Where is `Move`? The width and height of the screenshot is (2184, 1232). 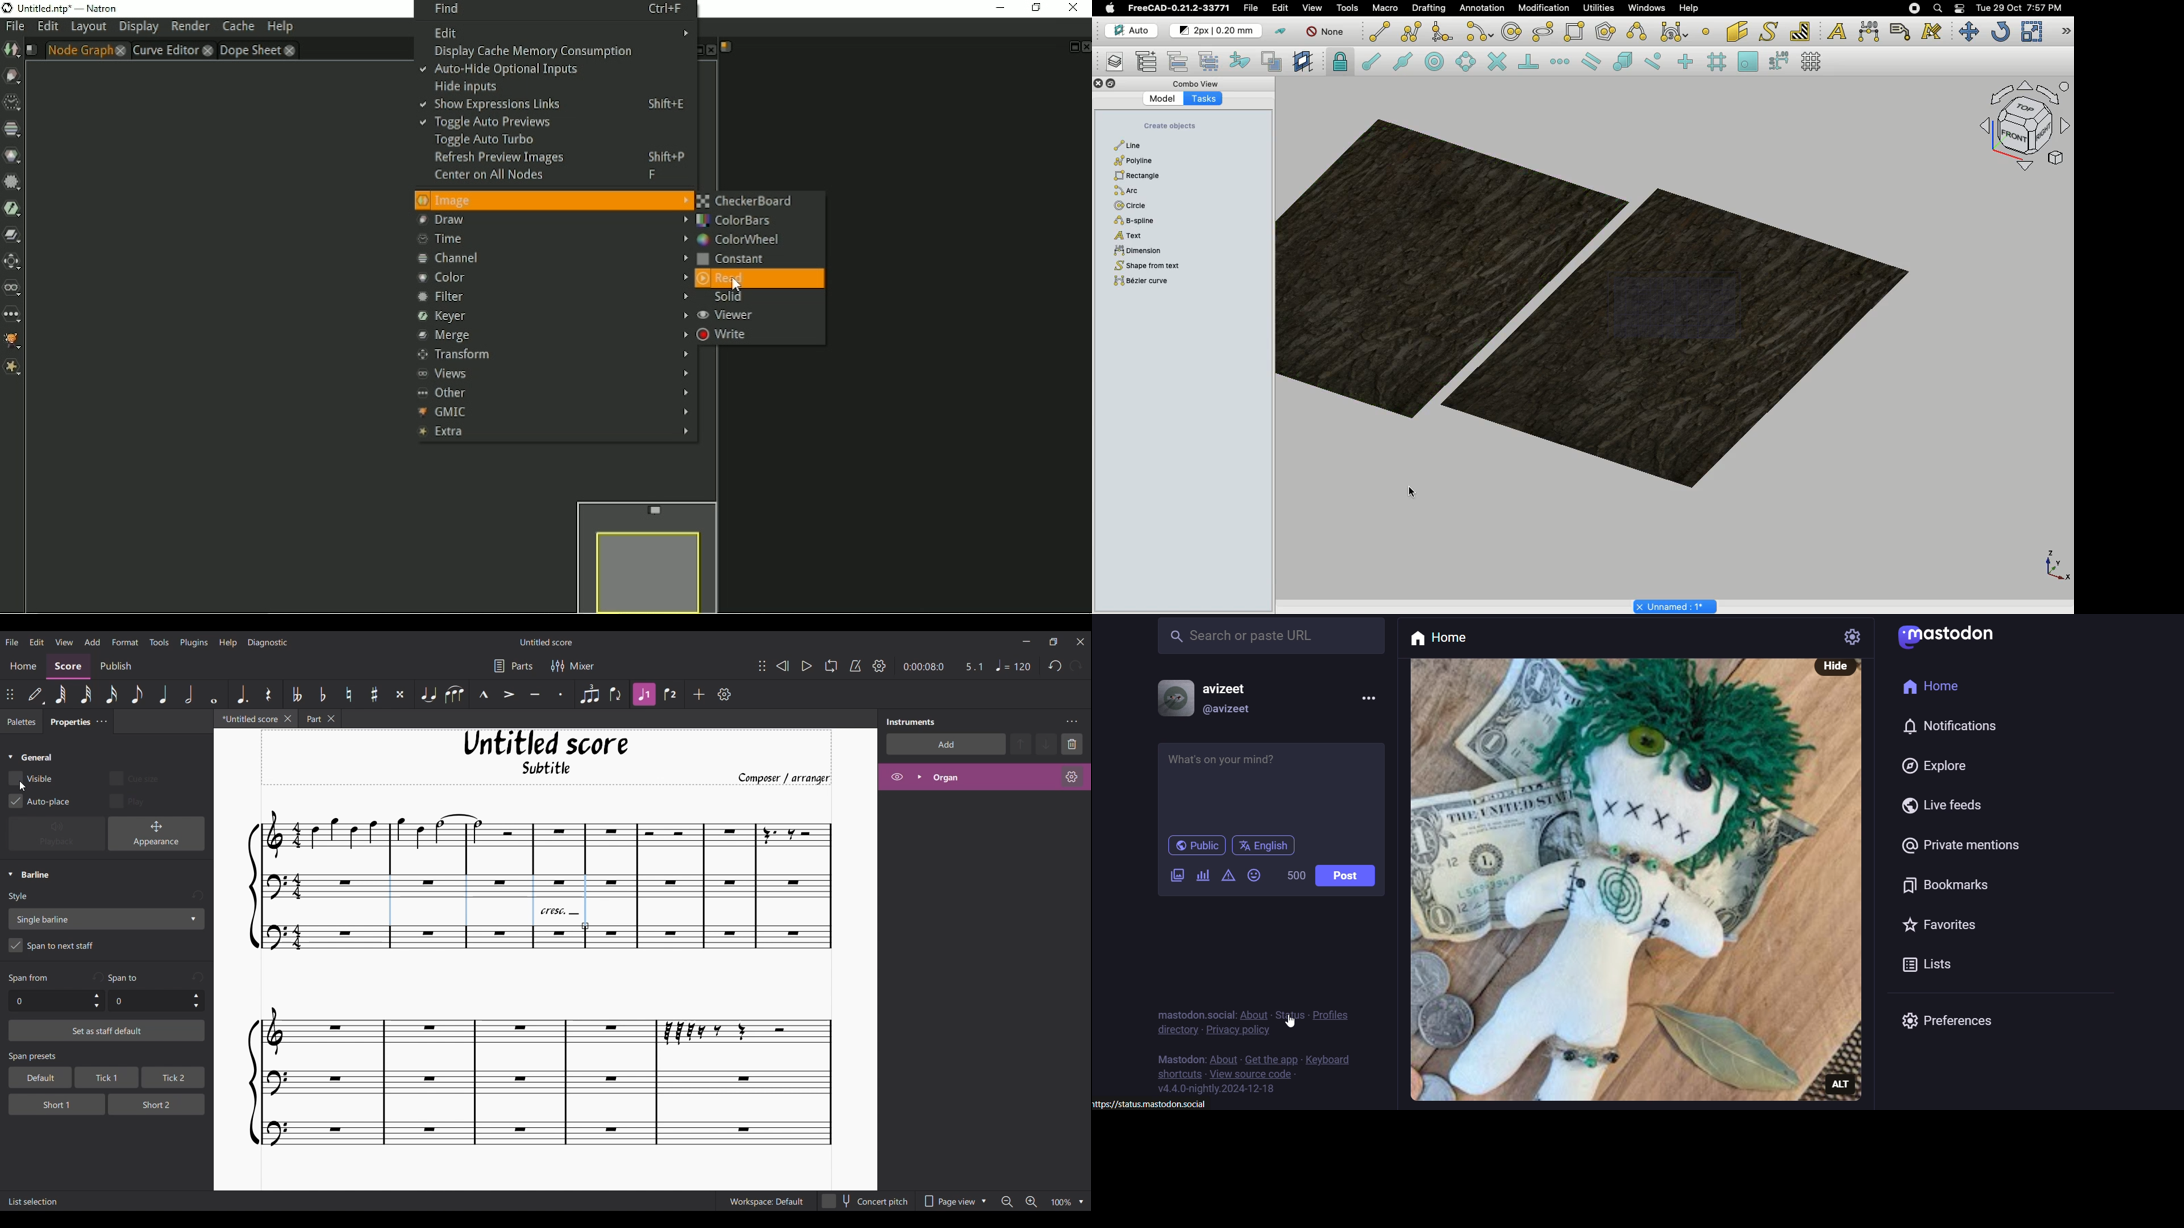 Move is located at coordinates (1969, 31).